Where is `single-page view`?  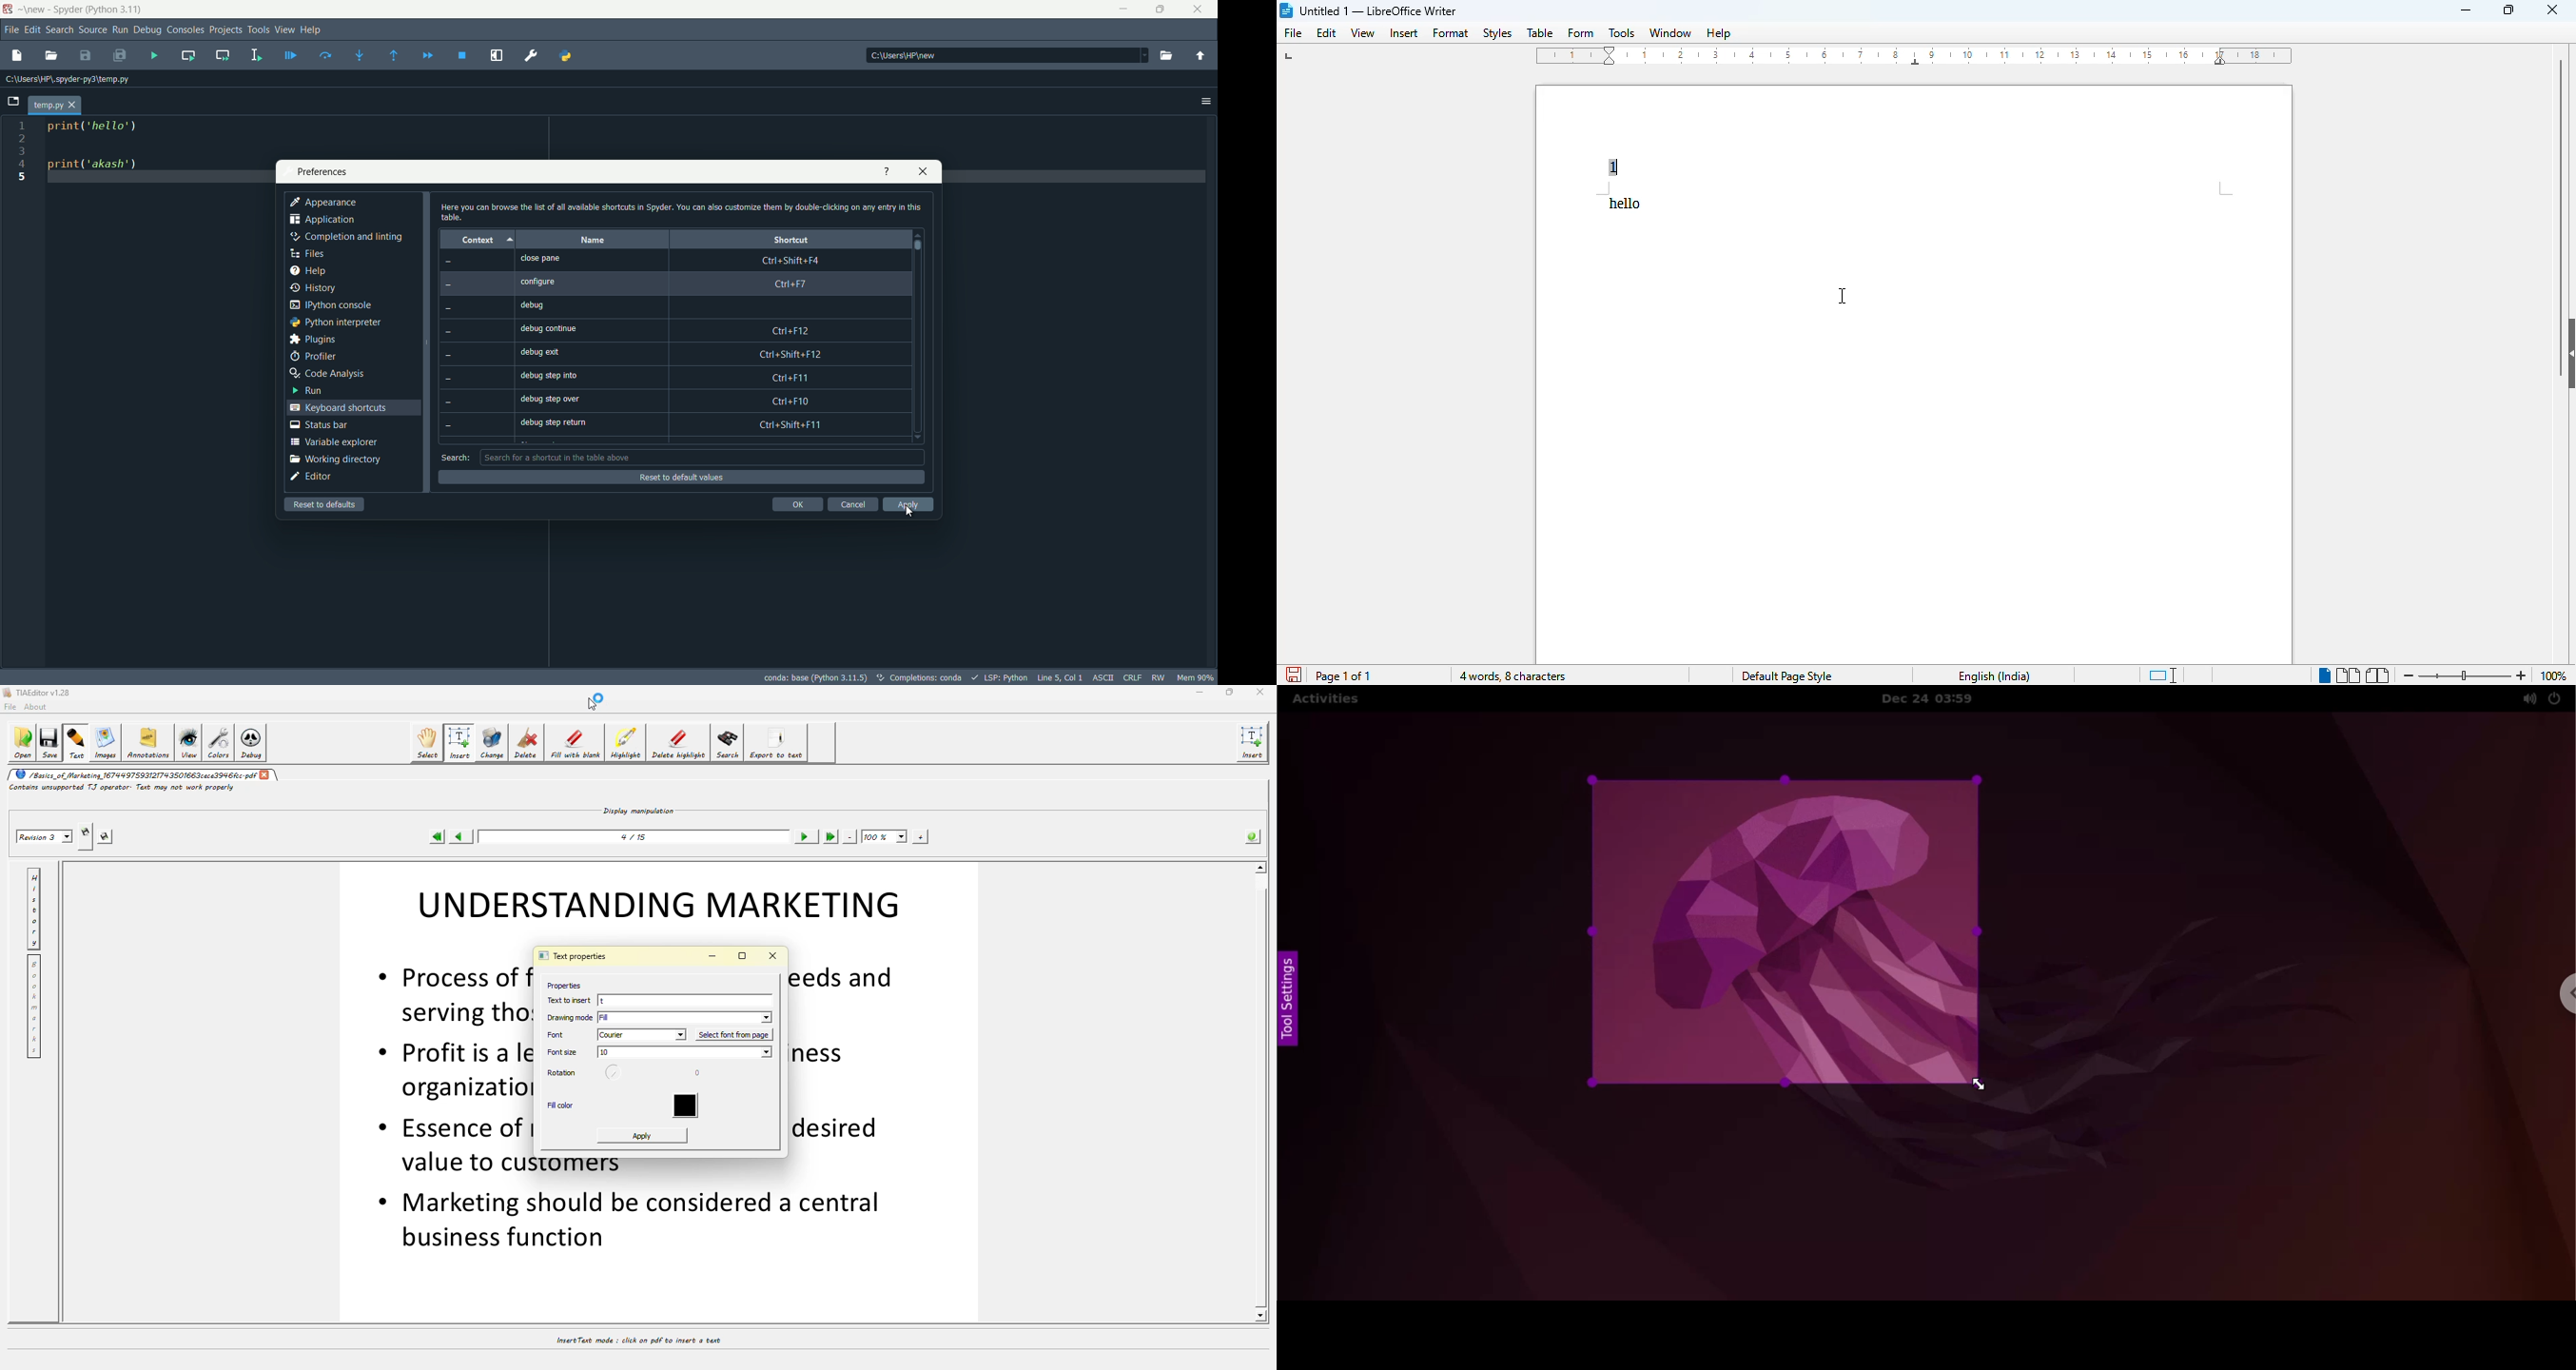
single-page view is located at coordinates (2324, 675).